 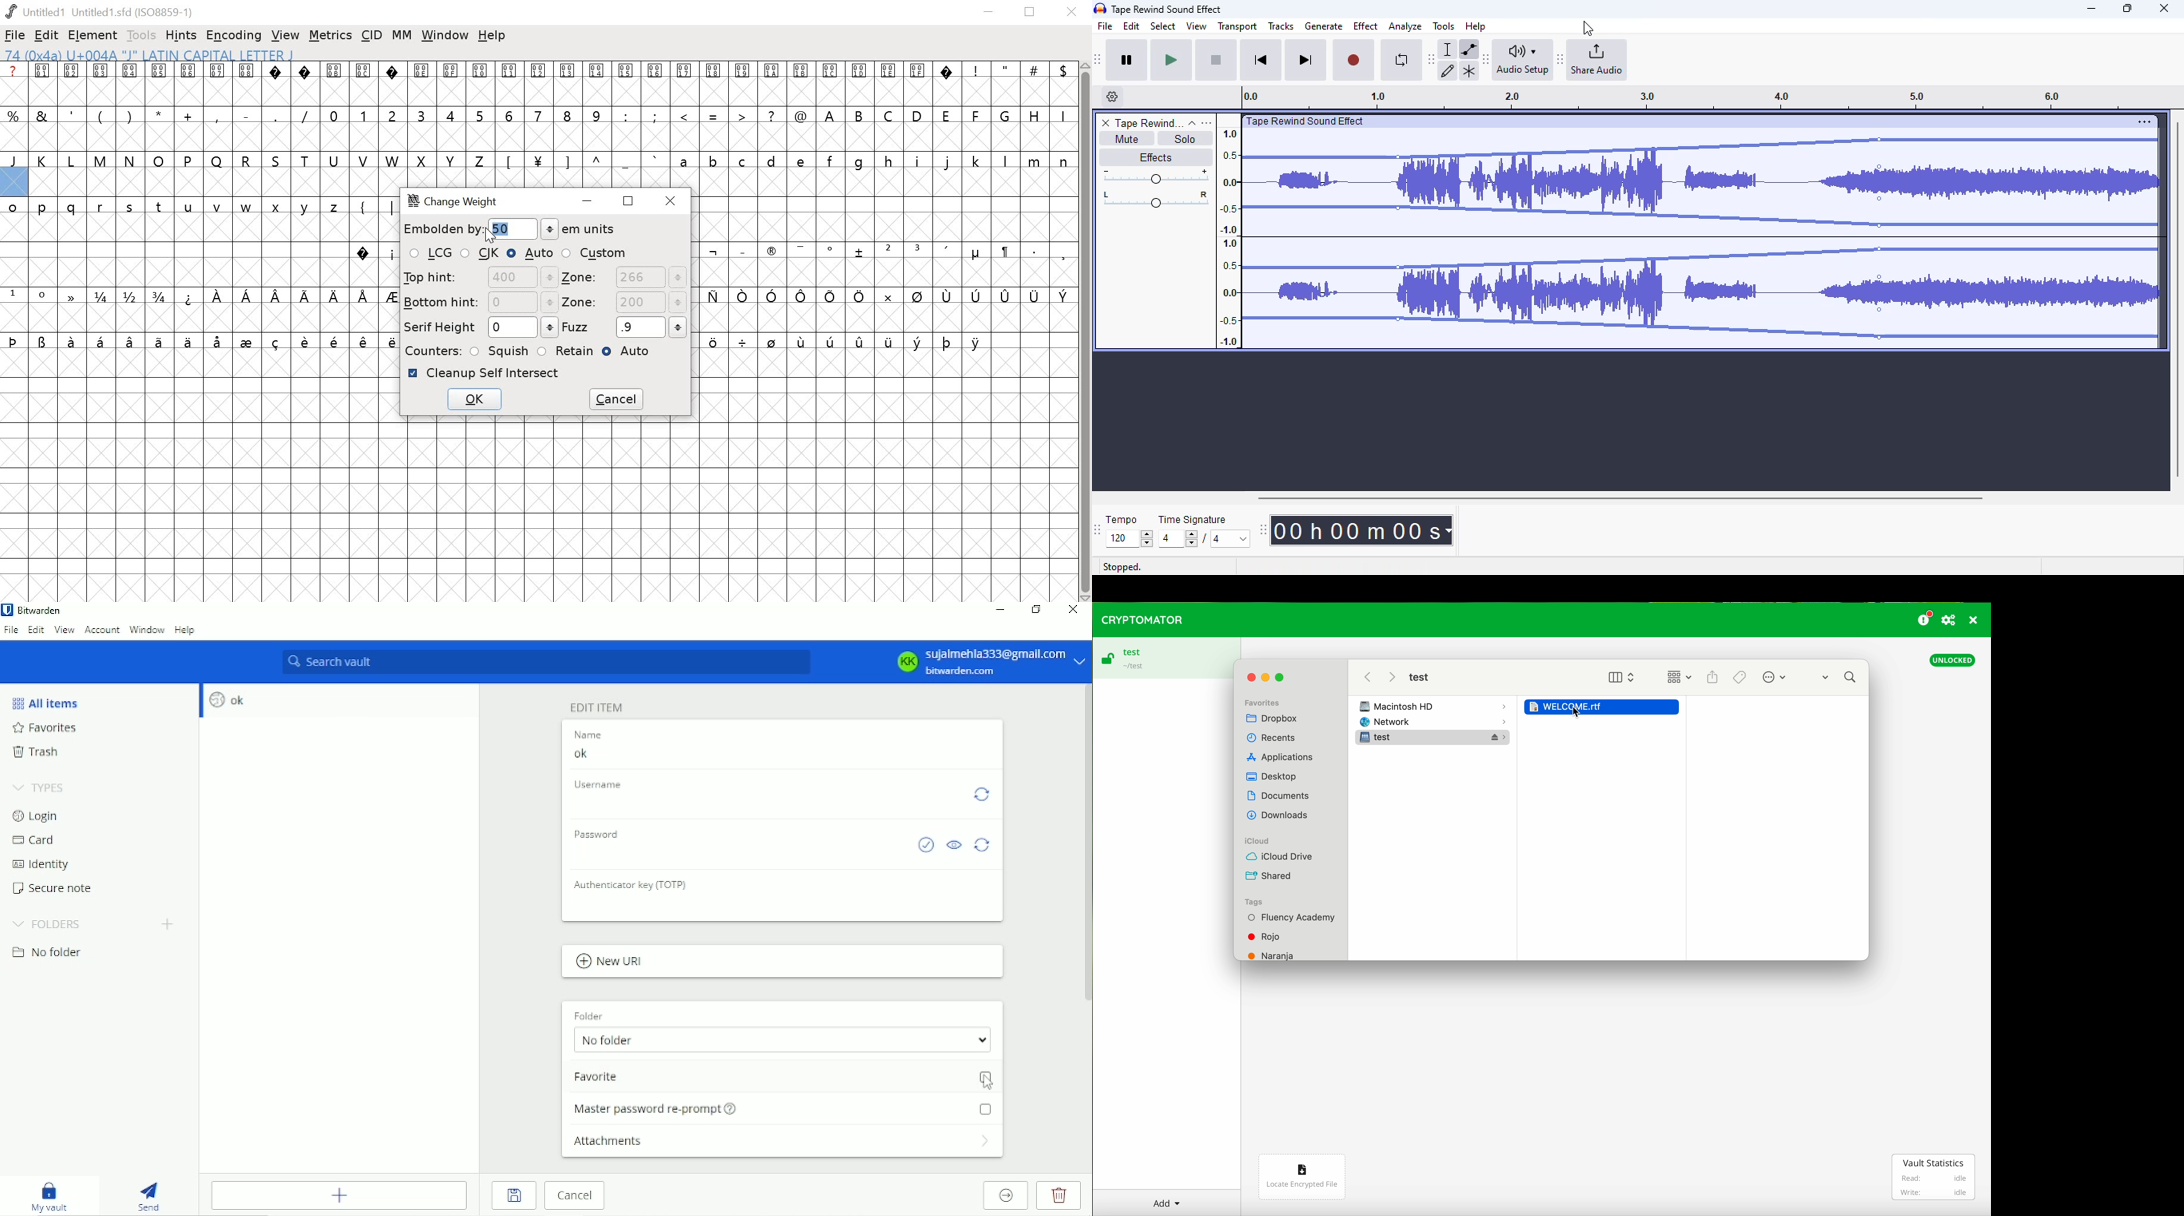 What do you see at coordinates (2127, 8) in the screenshot?
I see `maximize` at bounding box center [2127, 8].